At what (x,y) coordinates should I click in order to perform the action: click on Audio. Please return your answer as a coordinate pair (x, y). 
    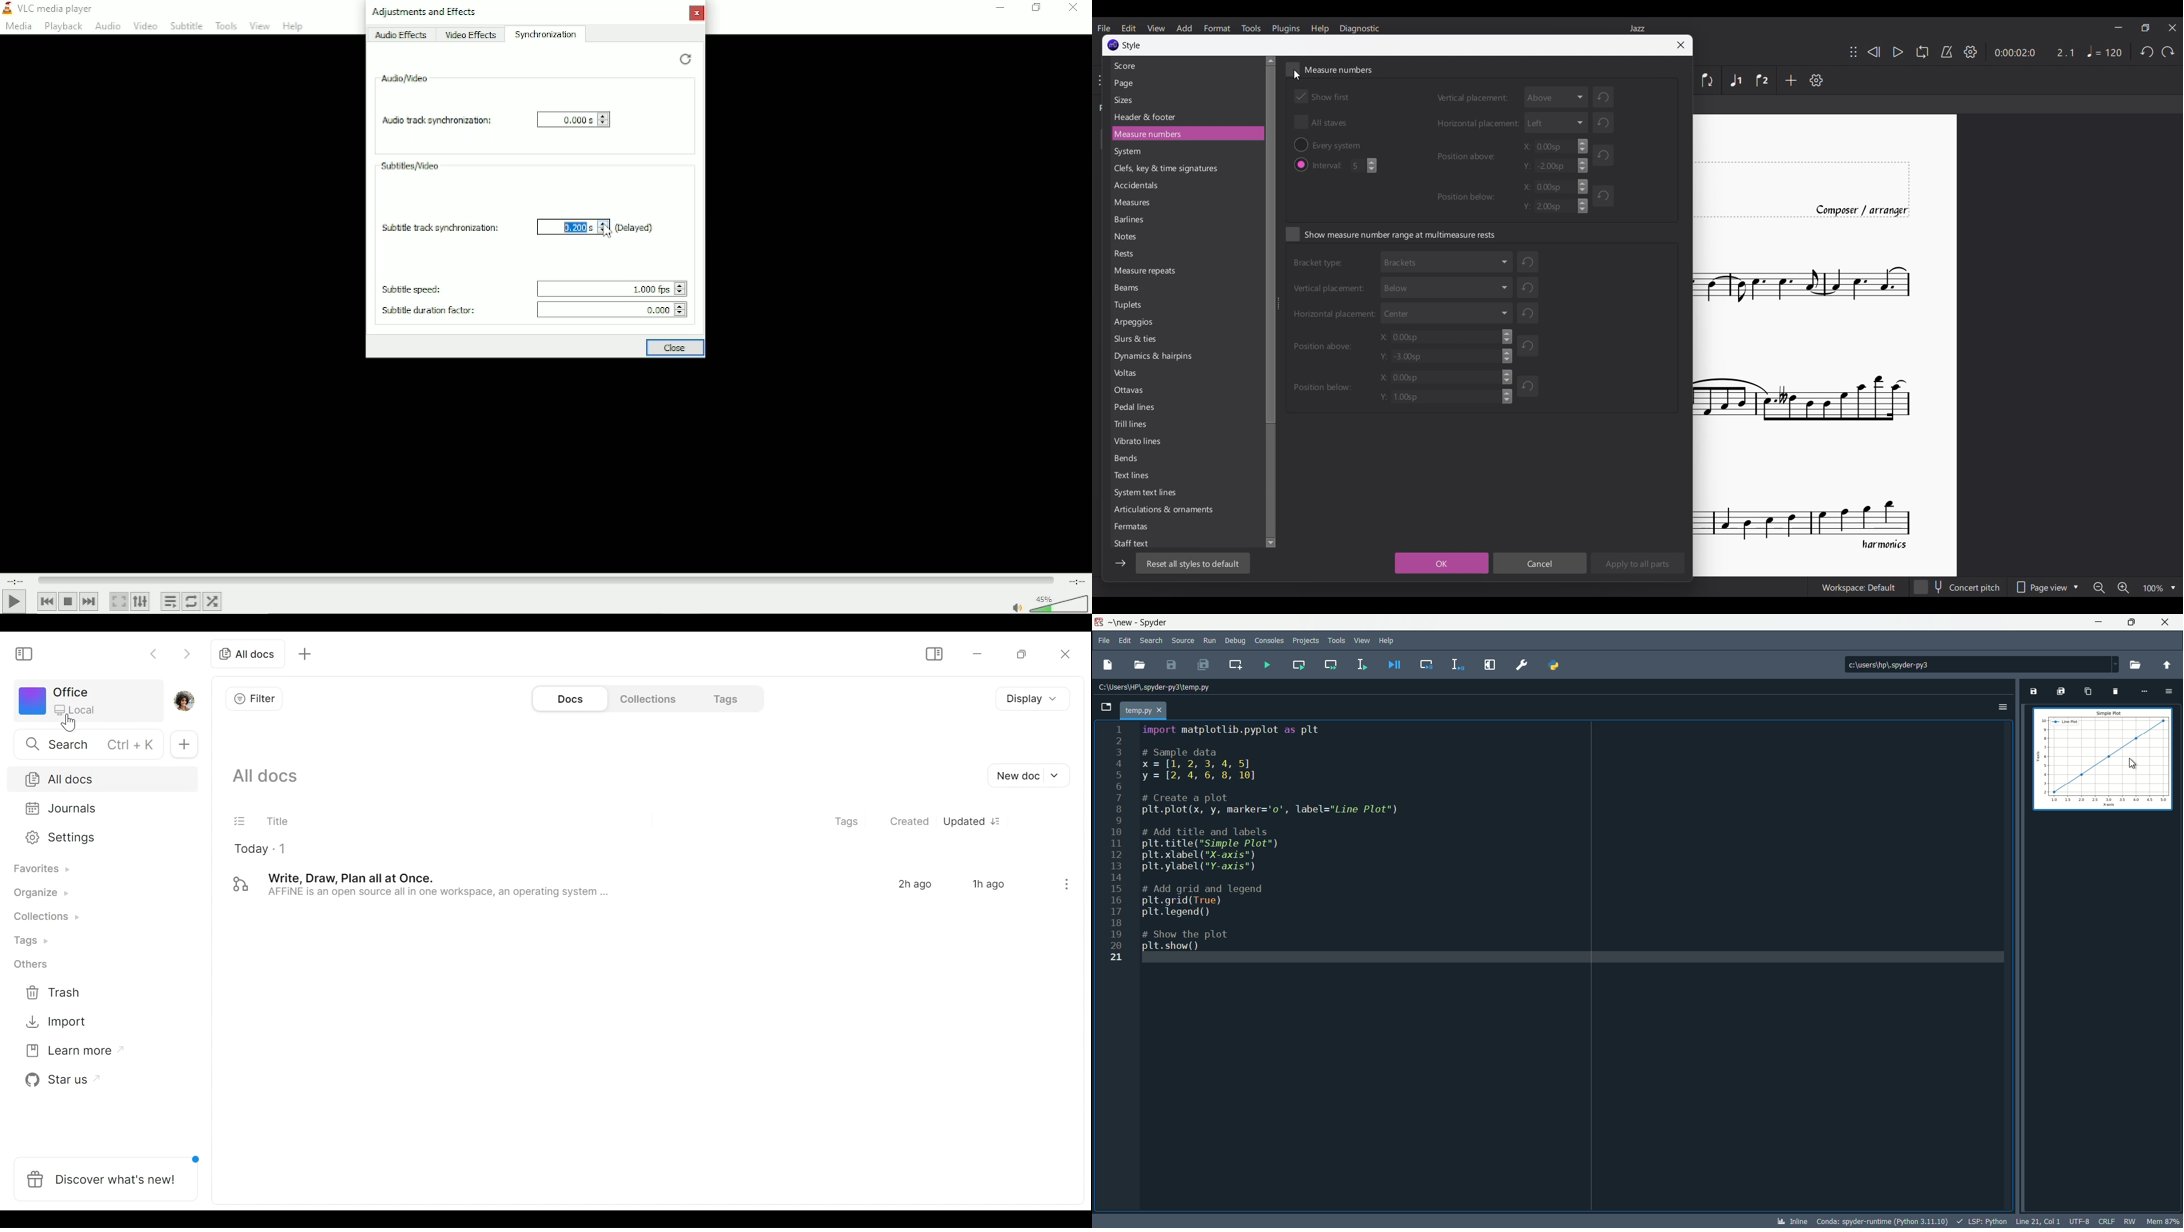
    Looking at the image, I should click on (106, 26).